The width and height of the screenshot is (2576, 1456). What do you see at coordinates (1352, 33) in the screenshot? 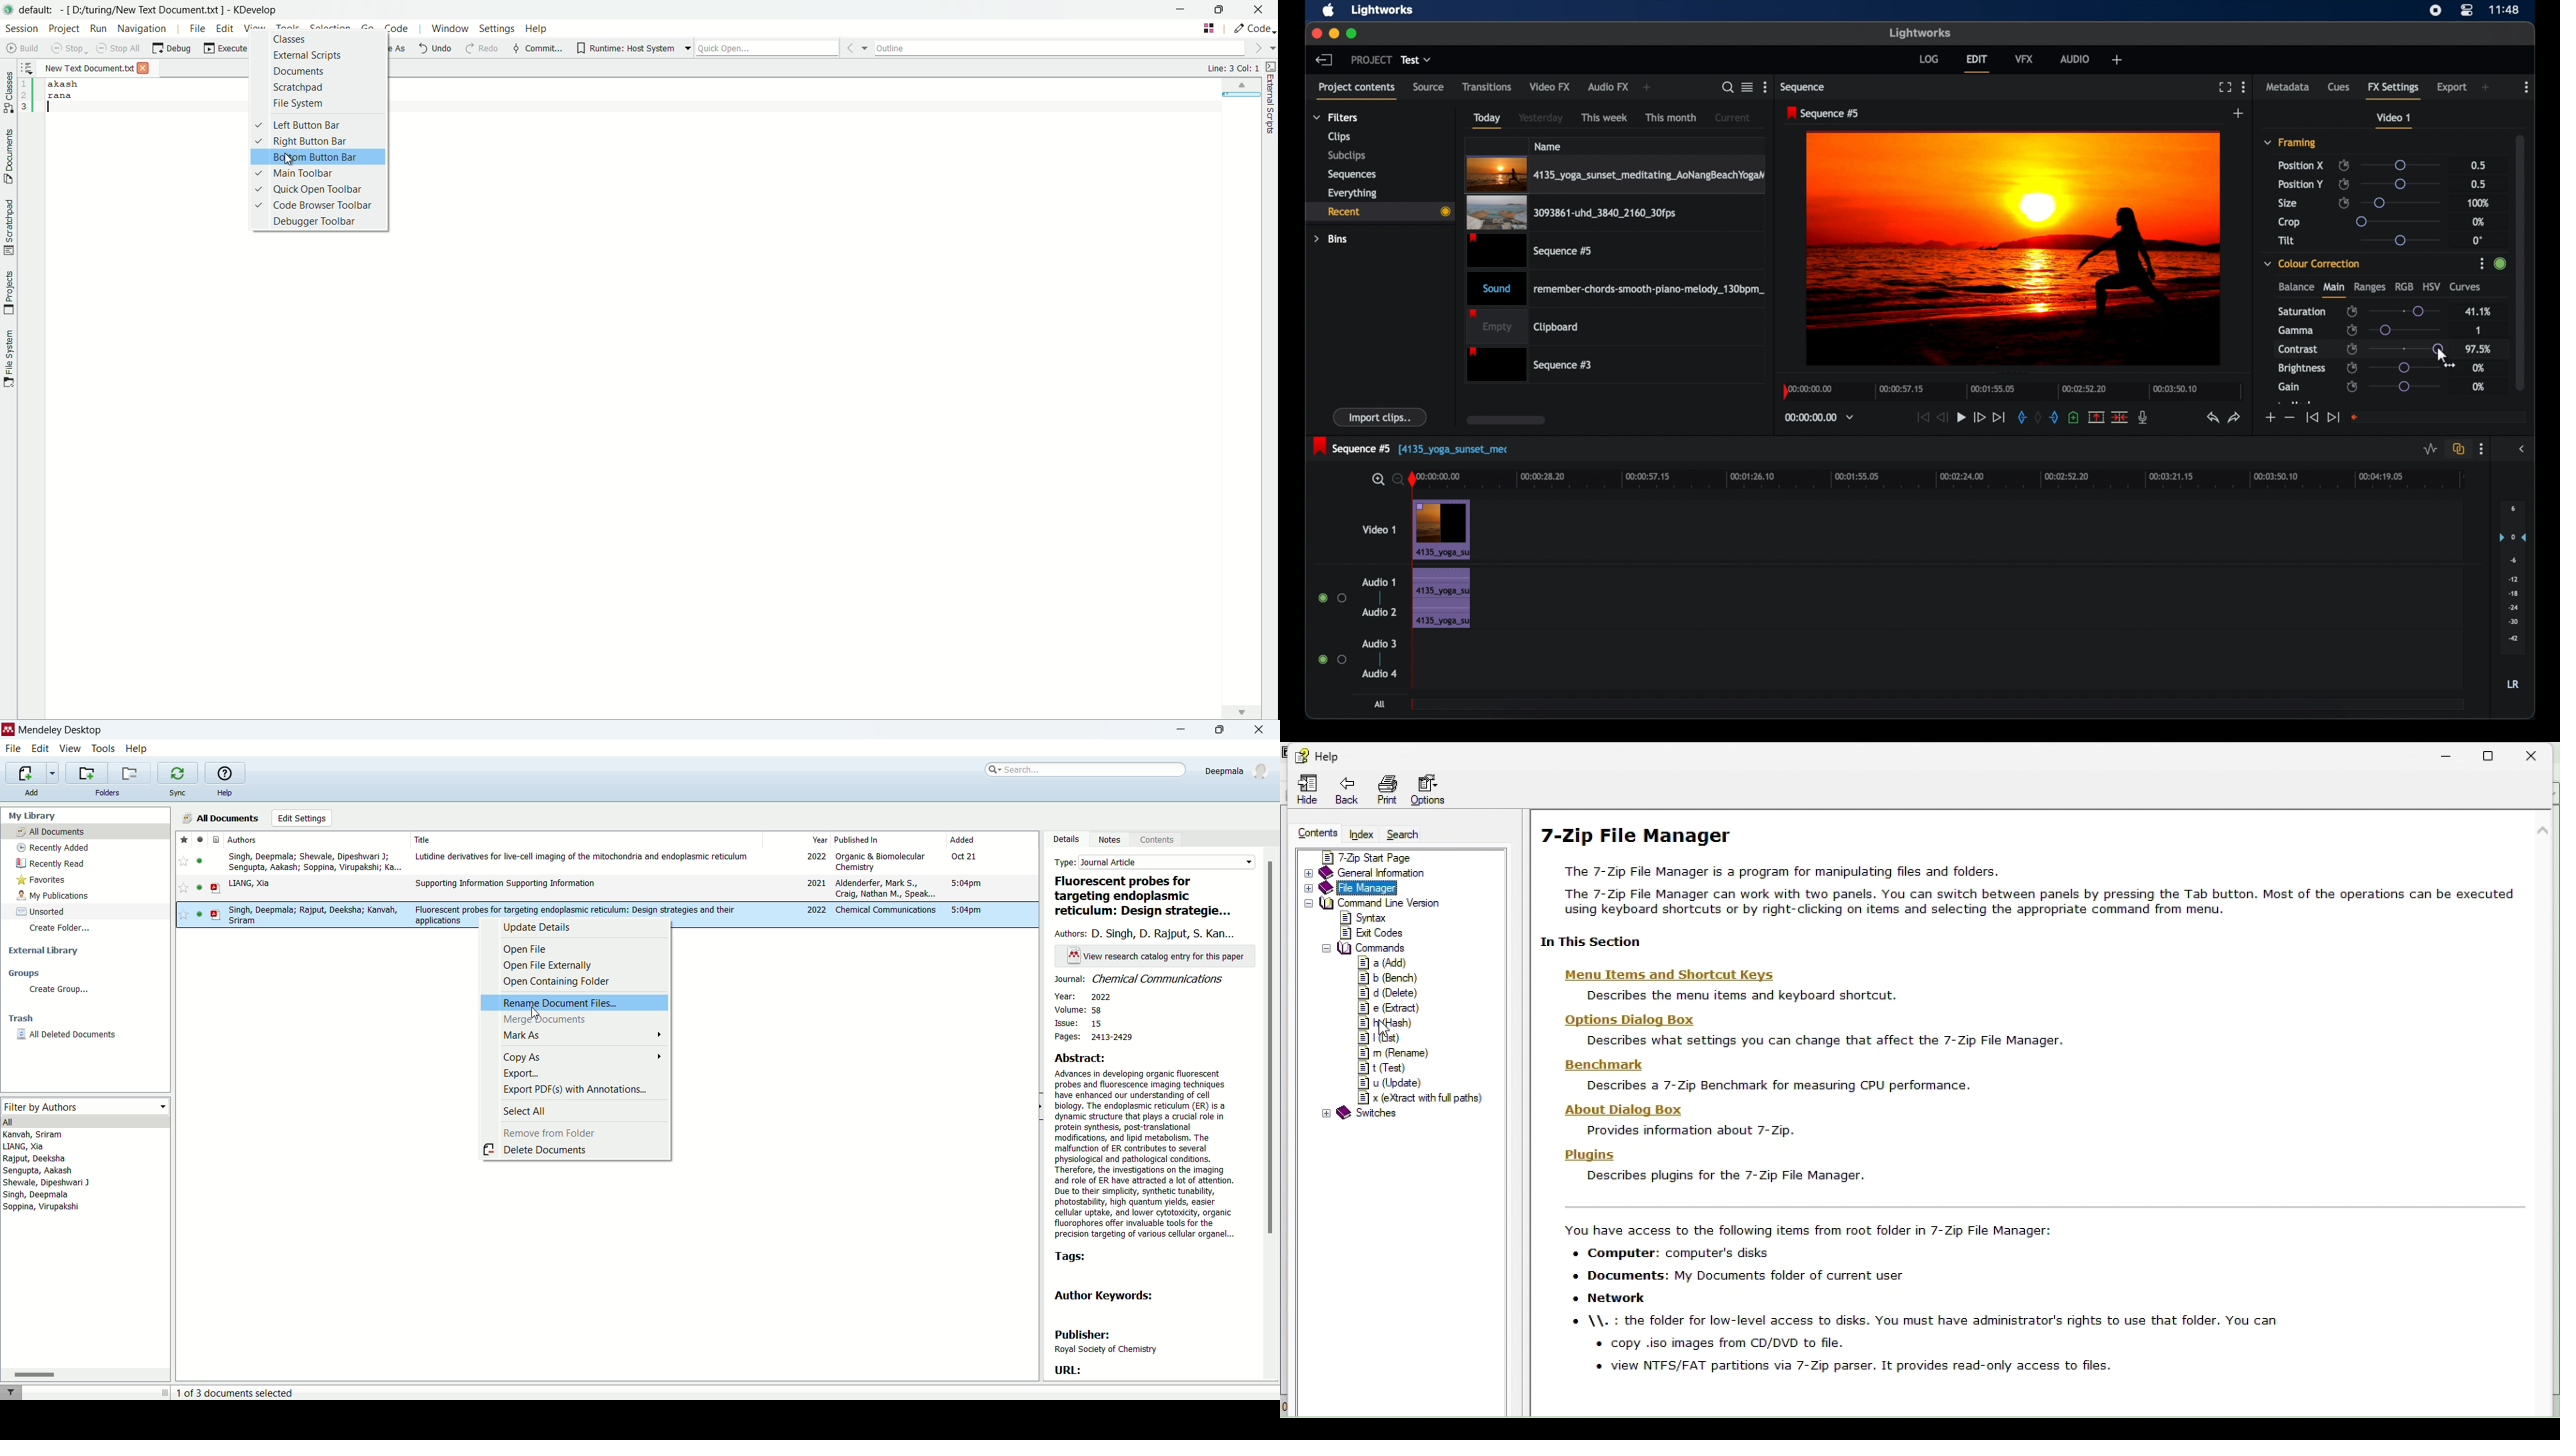
I see `maximize` at bounding box center [1352, 33].